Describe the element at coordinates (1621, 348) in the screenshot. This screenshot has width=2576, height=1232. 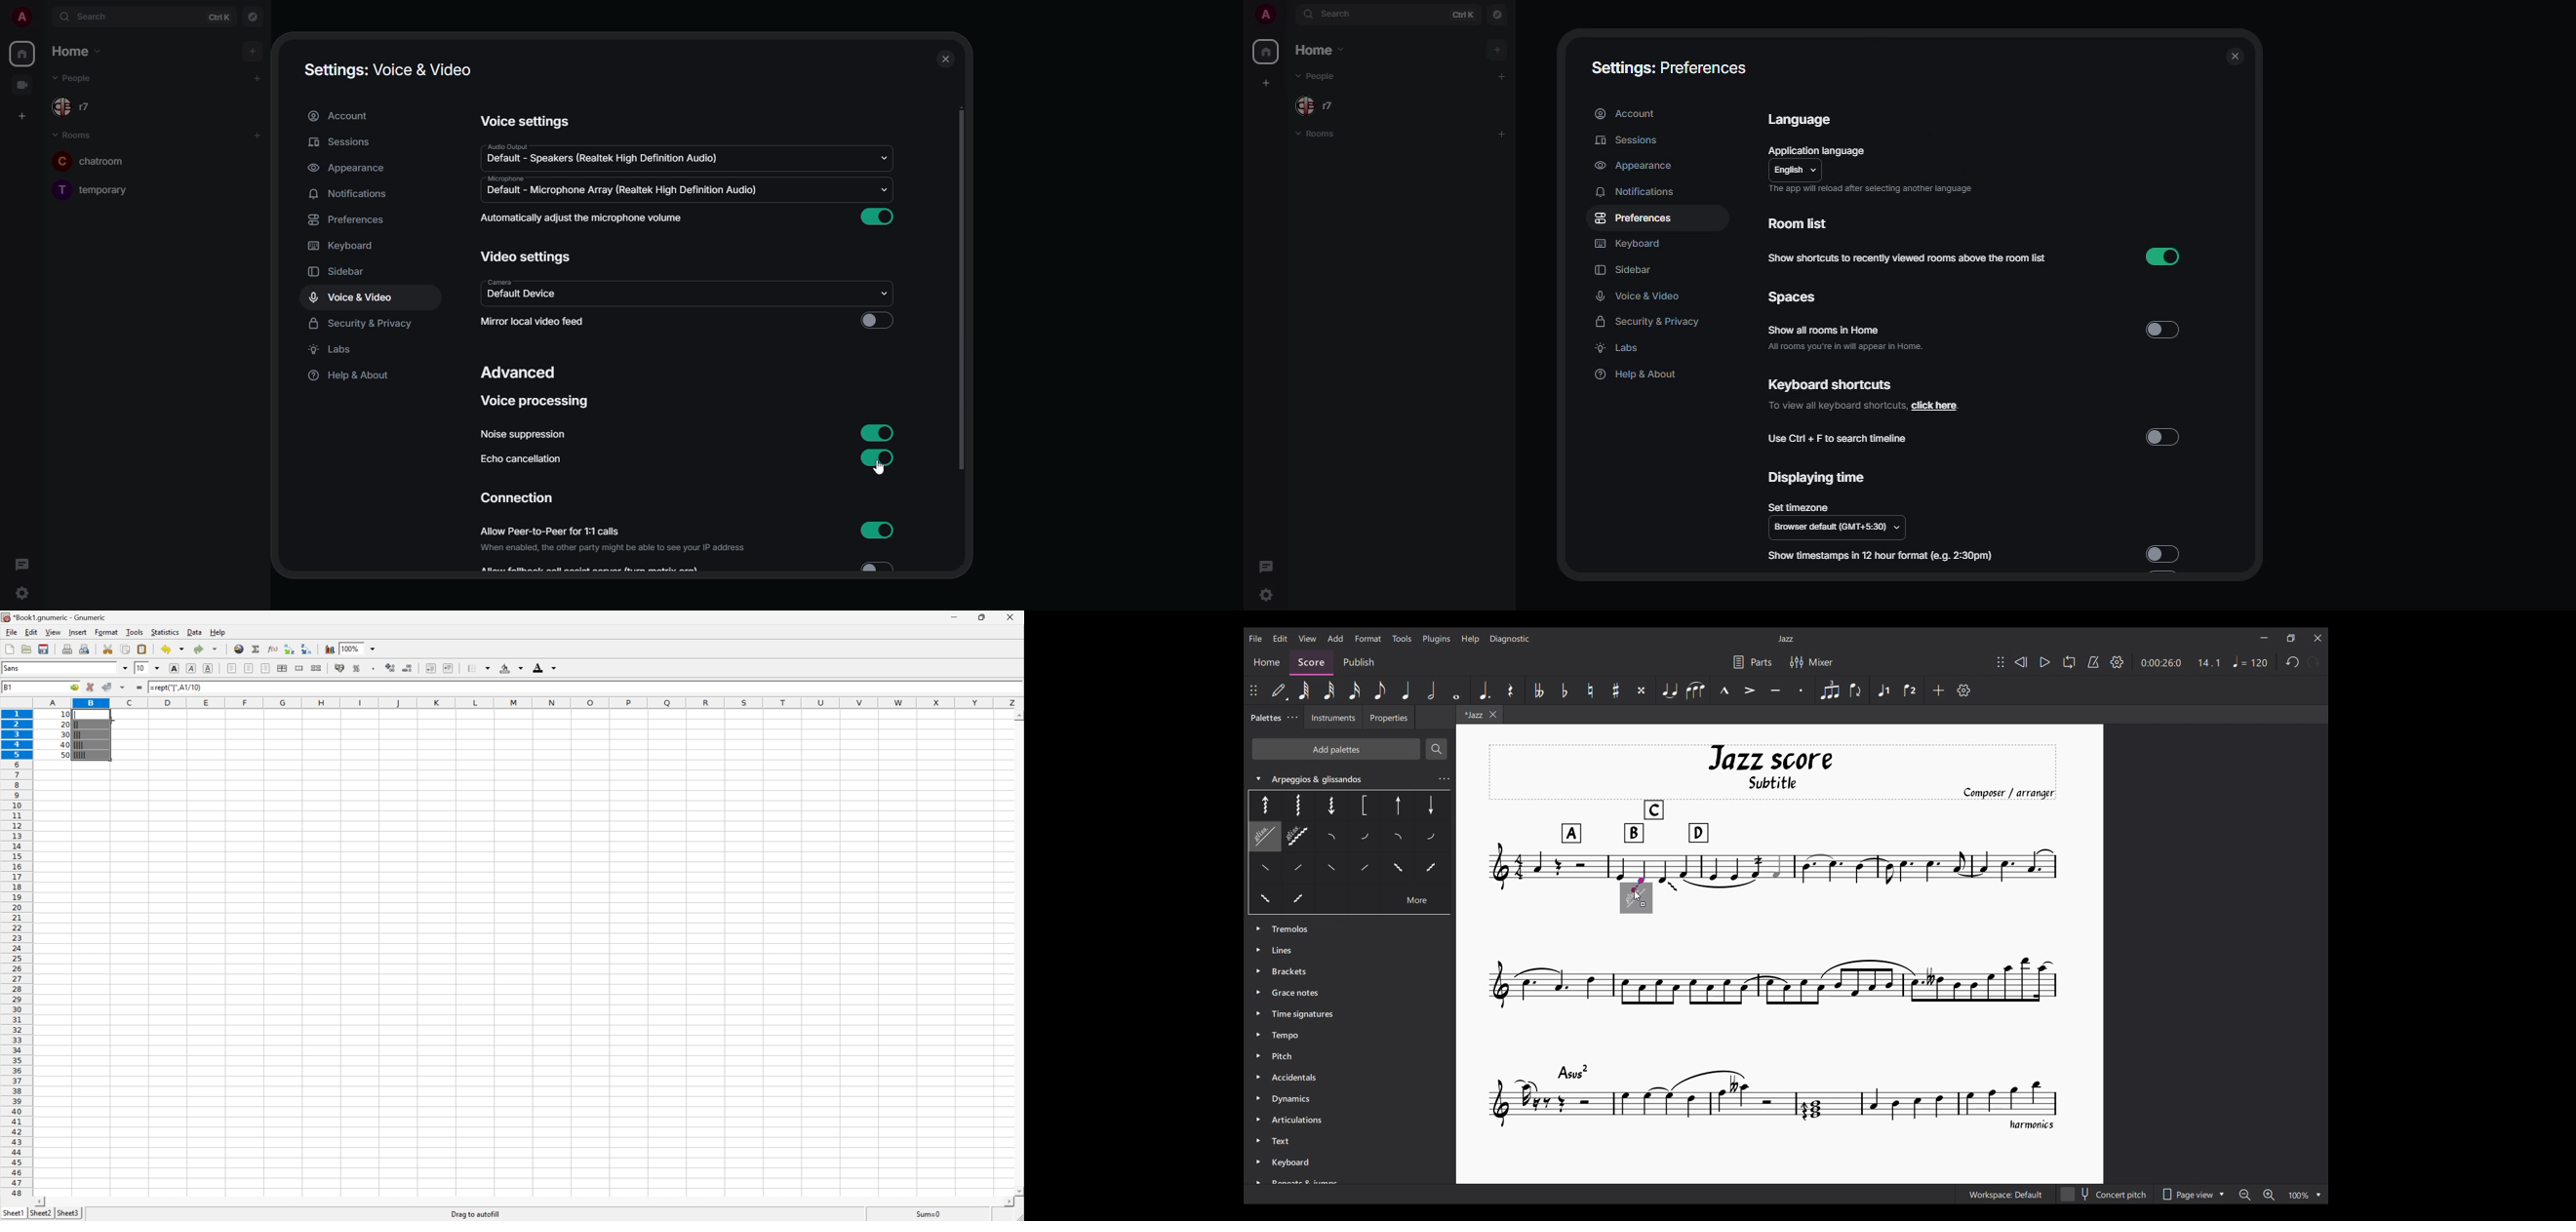
I see `labs` at that location.